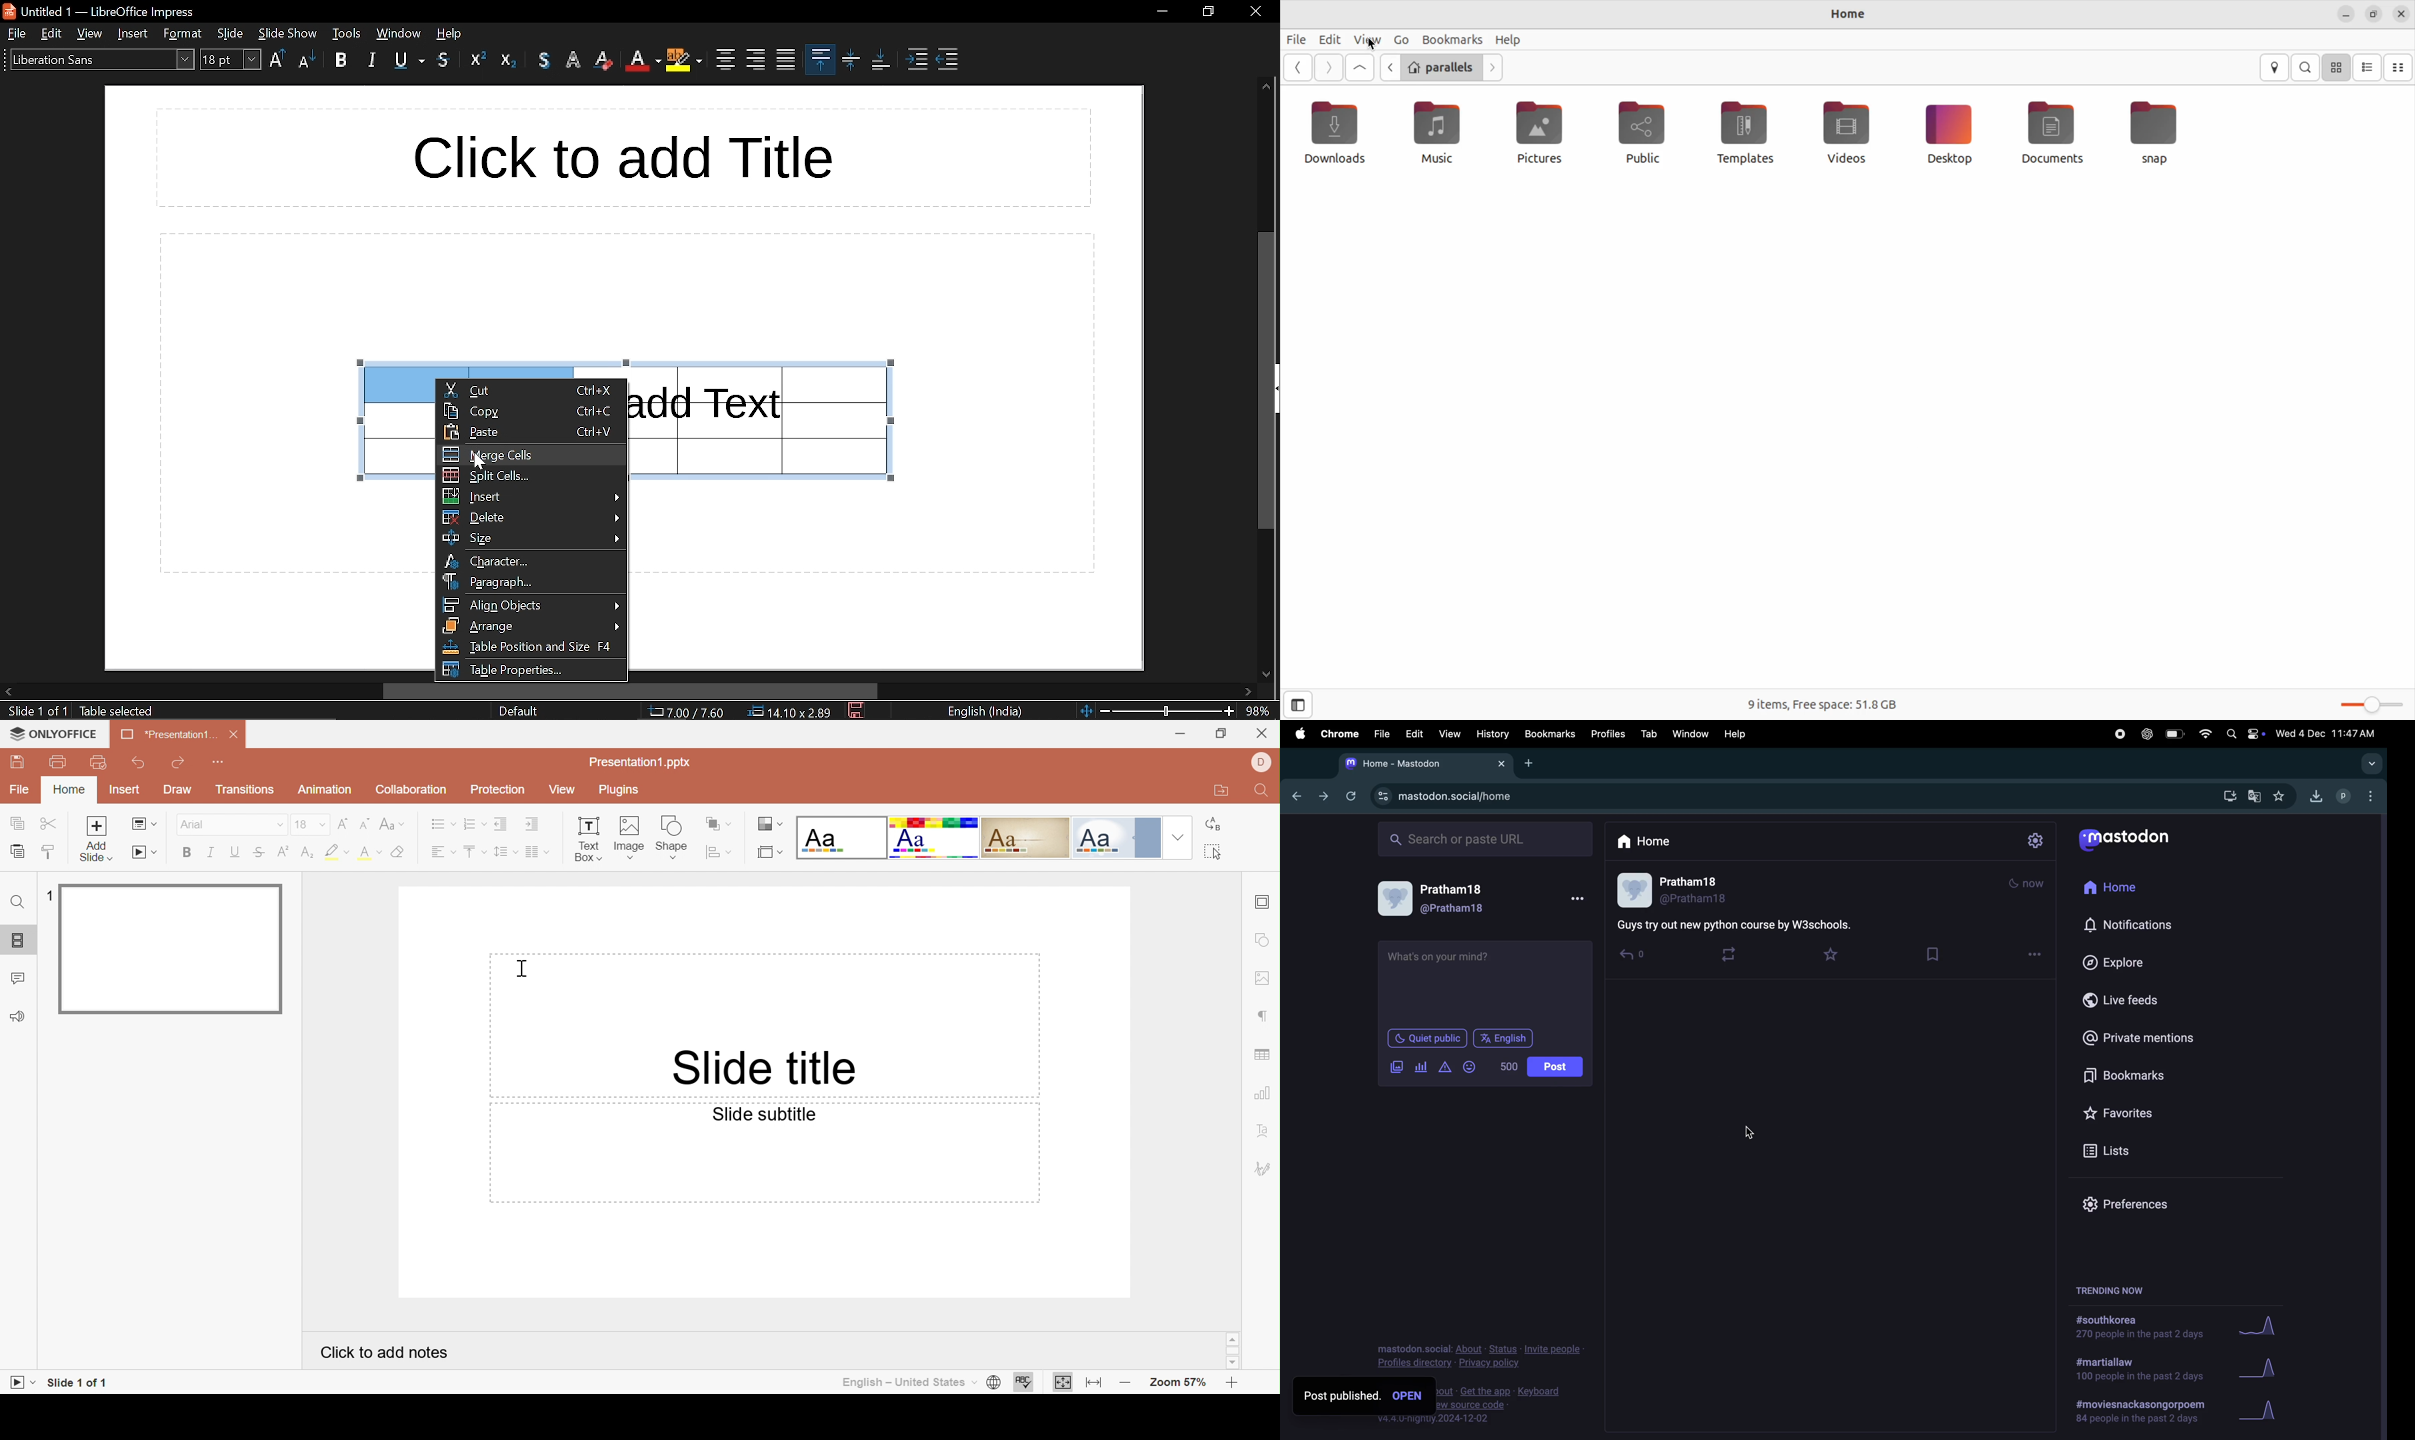 The height and width of the screenshot is (1456, 2436). Describe the element at coordinates (1549, 734) in the screenshot. I see `Bookmark` at that location.